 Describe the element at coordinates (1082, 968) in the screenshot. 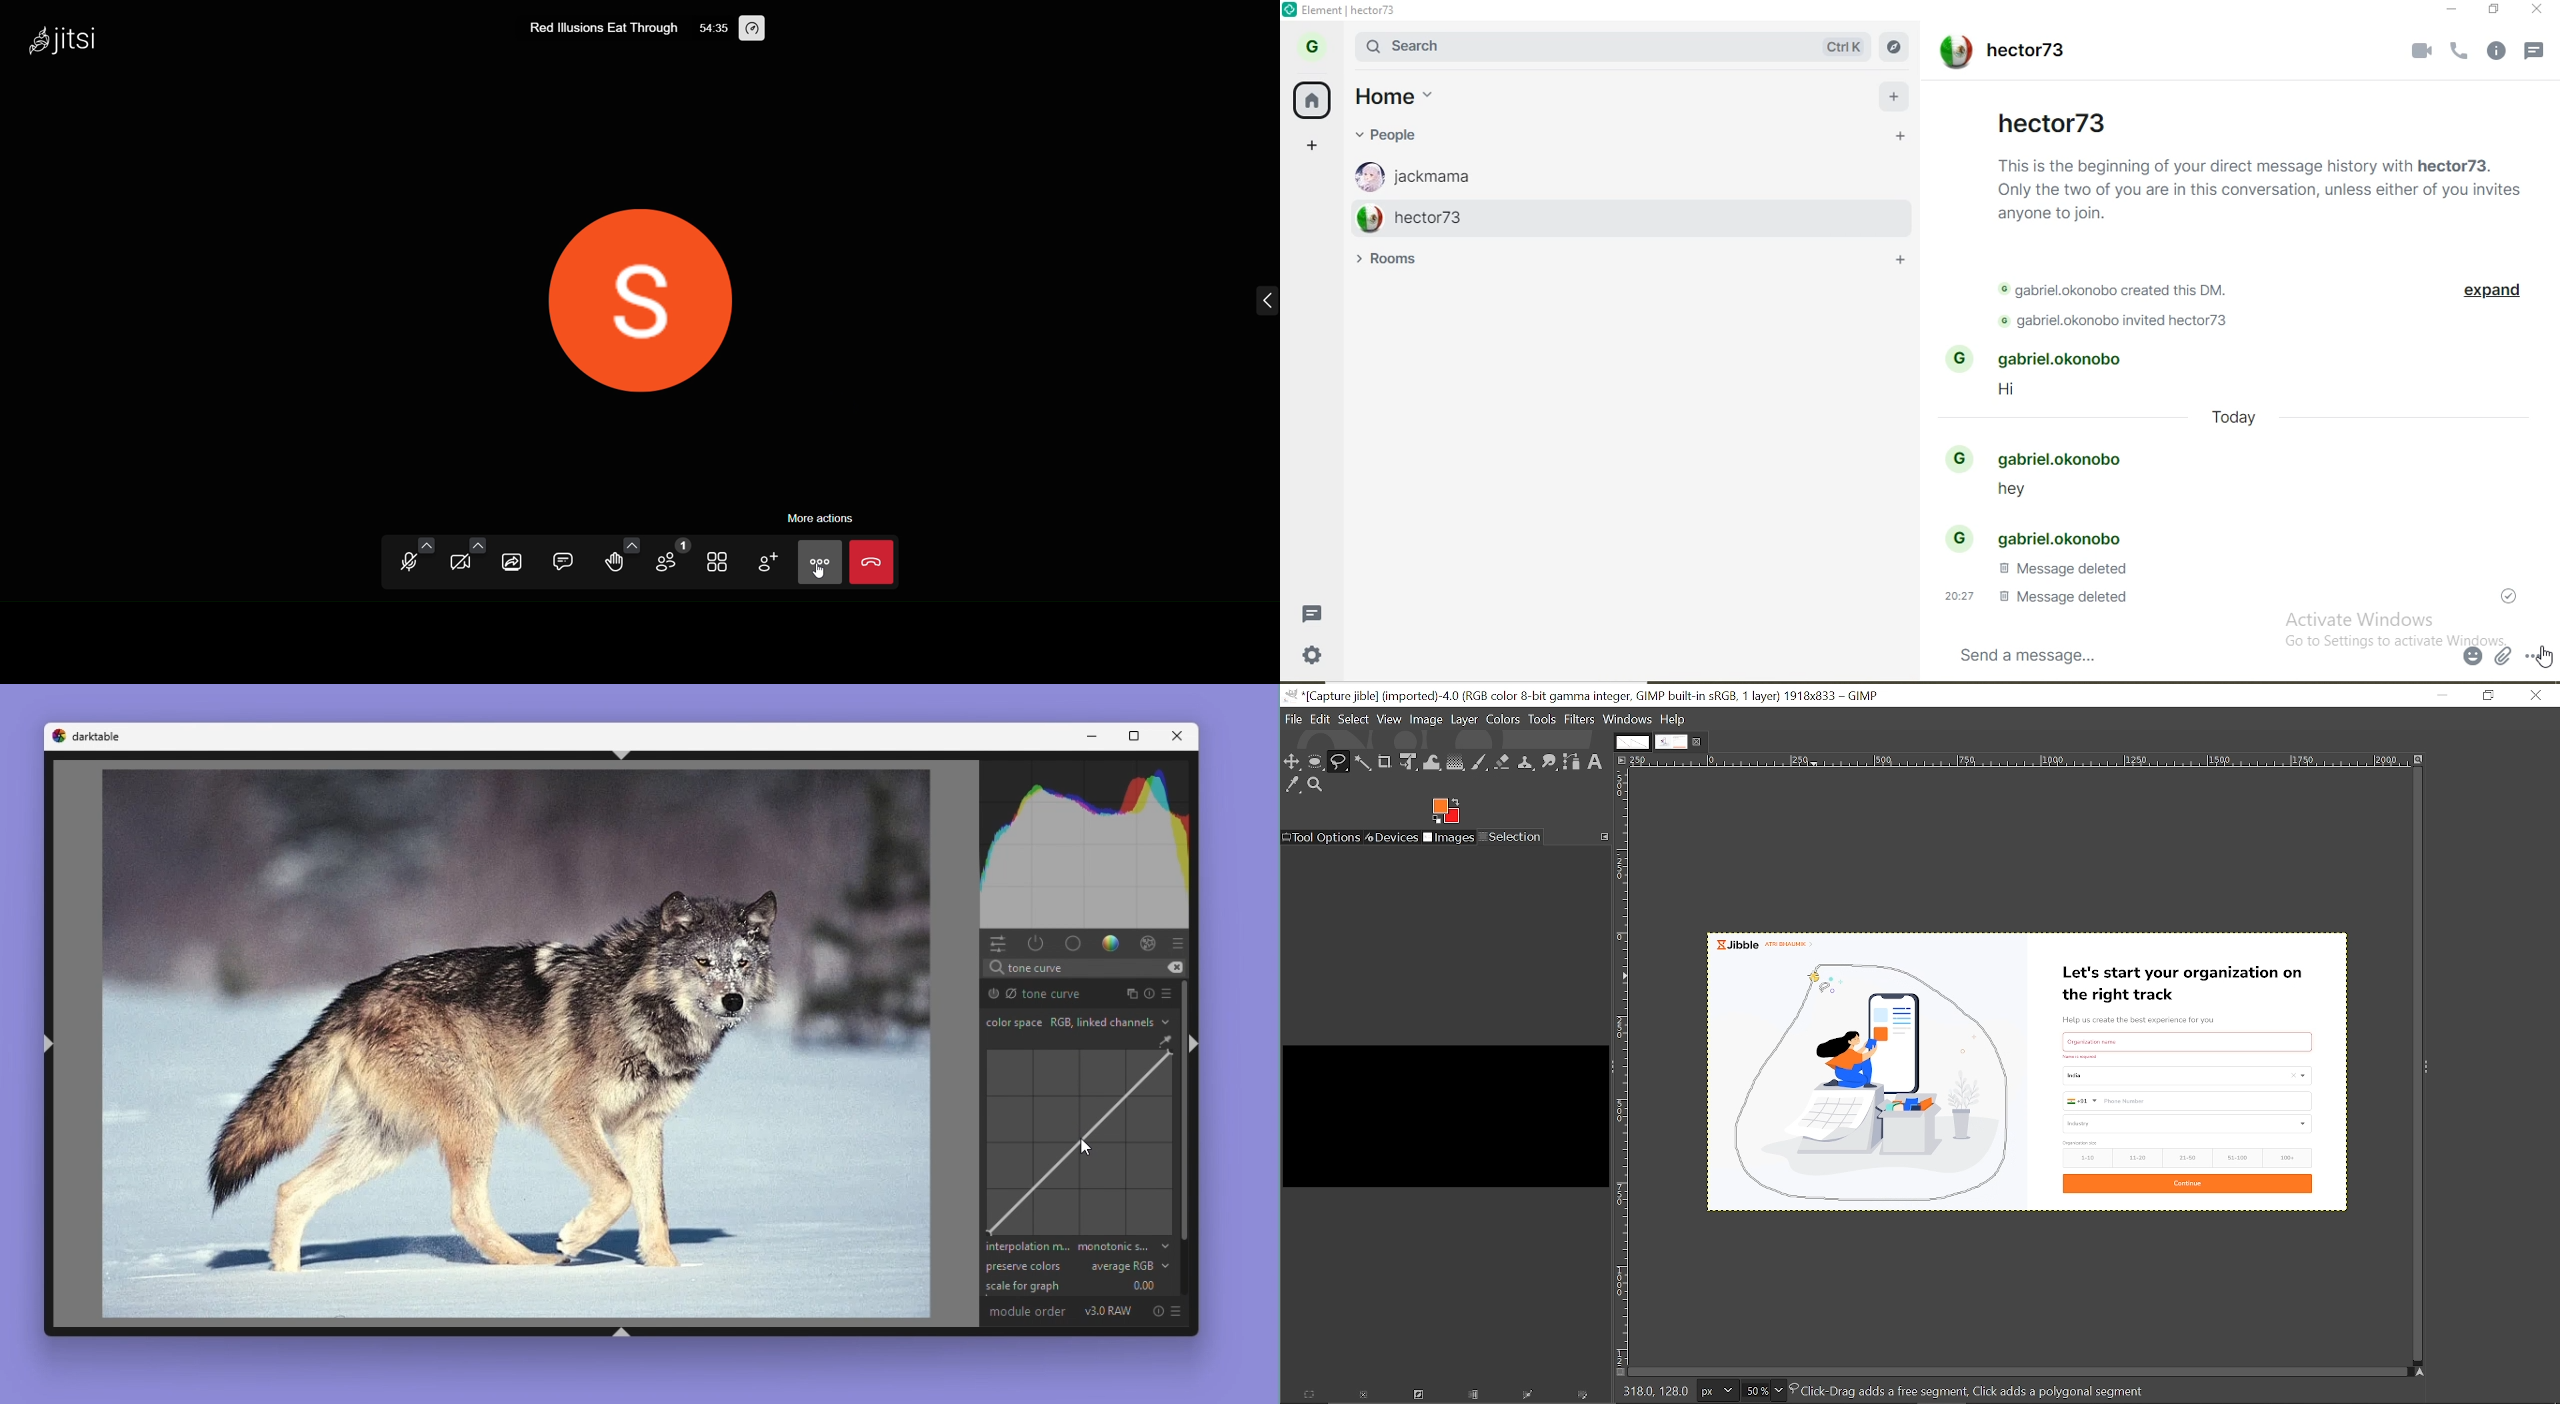

I see `search text "tone curve"` at that location.